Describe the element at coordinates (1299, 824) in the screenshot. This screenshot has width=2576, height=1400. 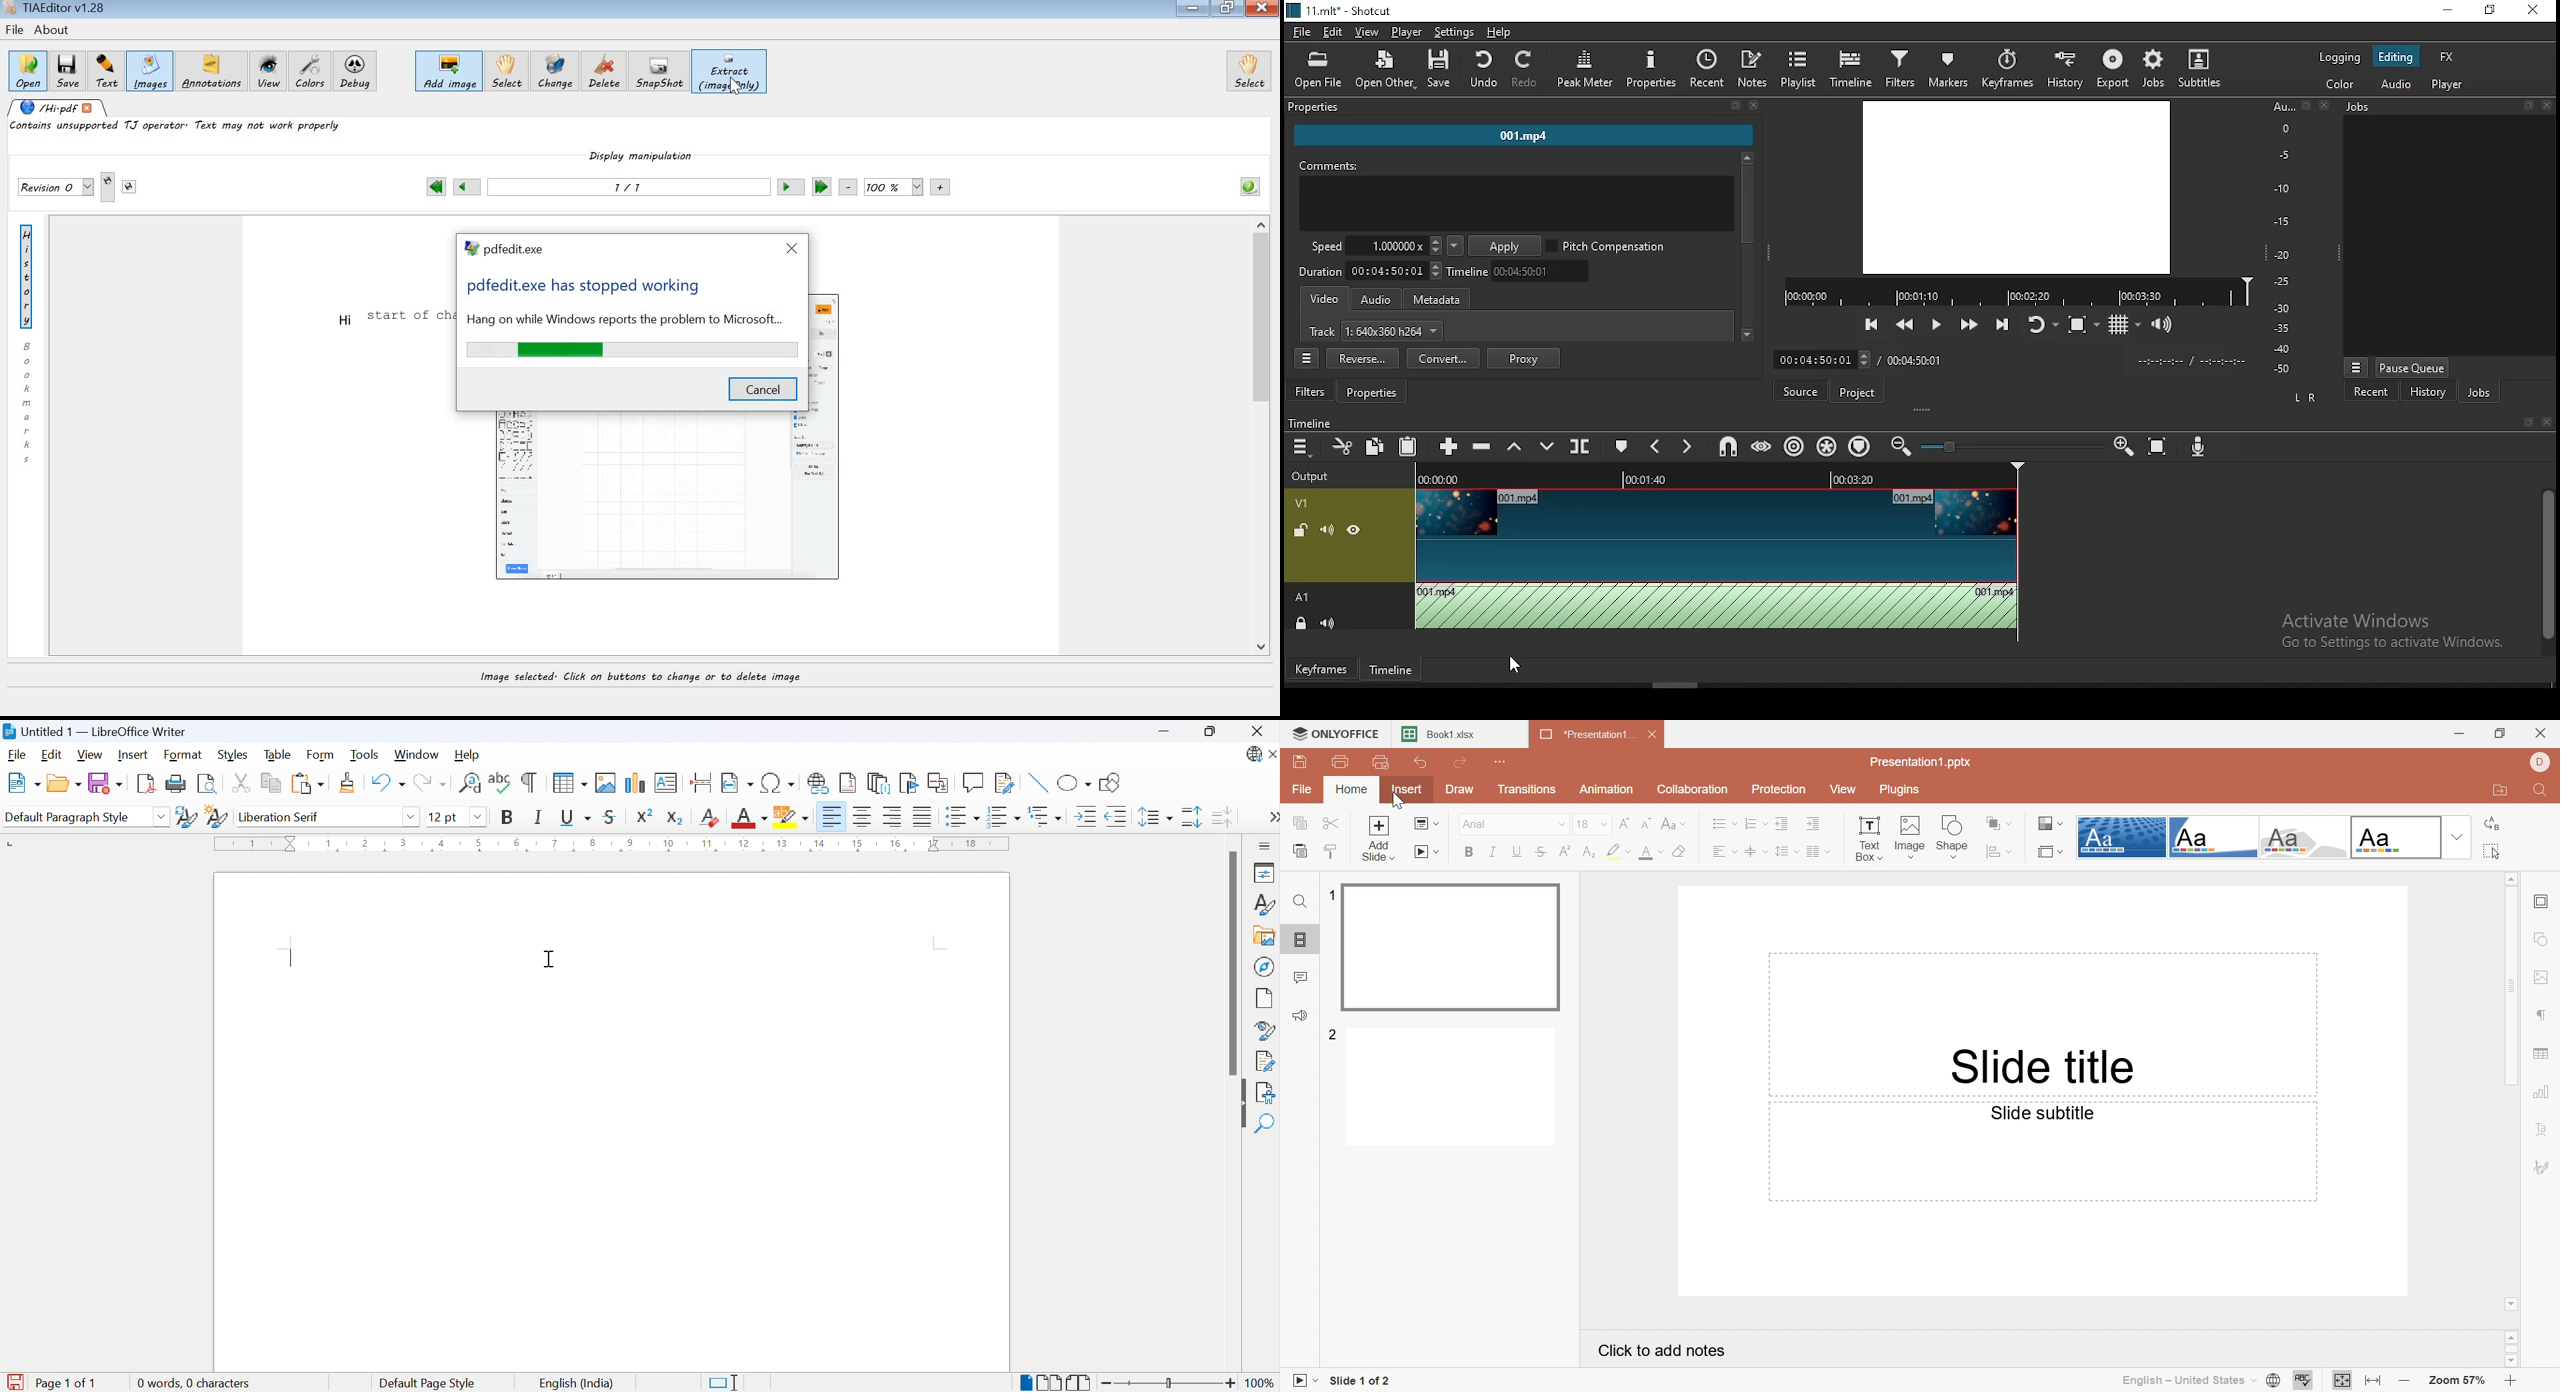
I see `Copy` at that location.